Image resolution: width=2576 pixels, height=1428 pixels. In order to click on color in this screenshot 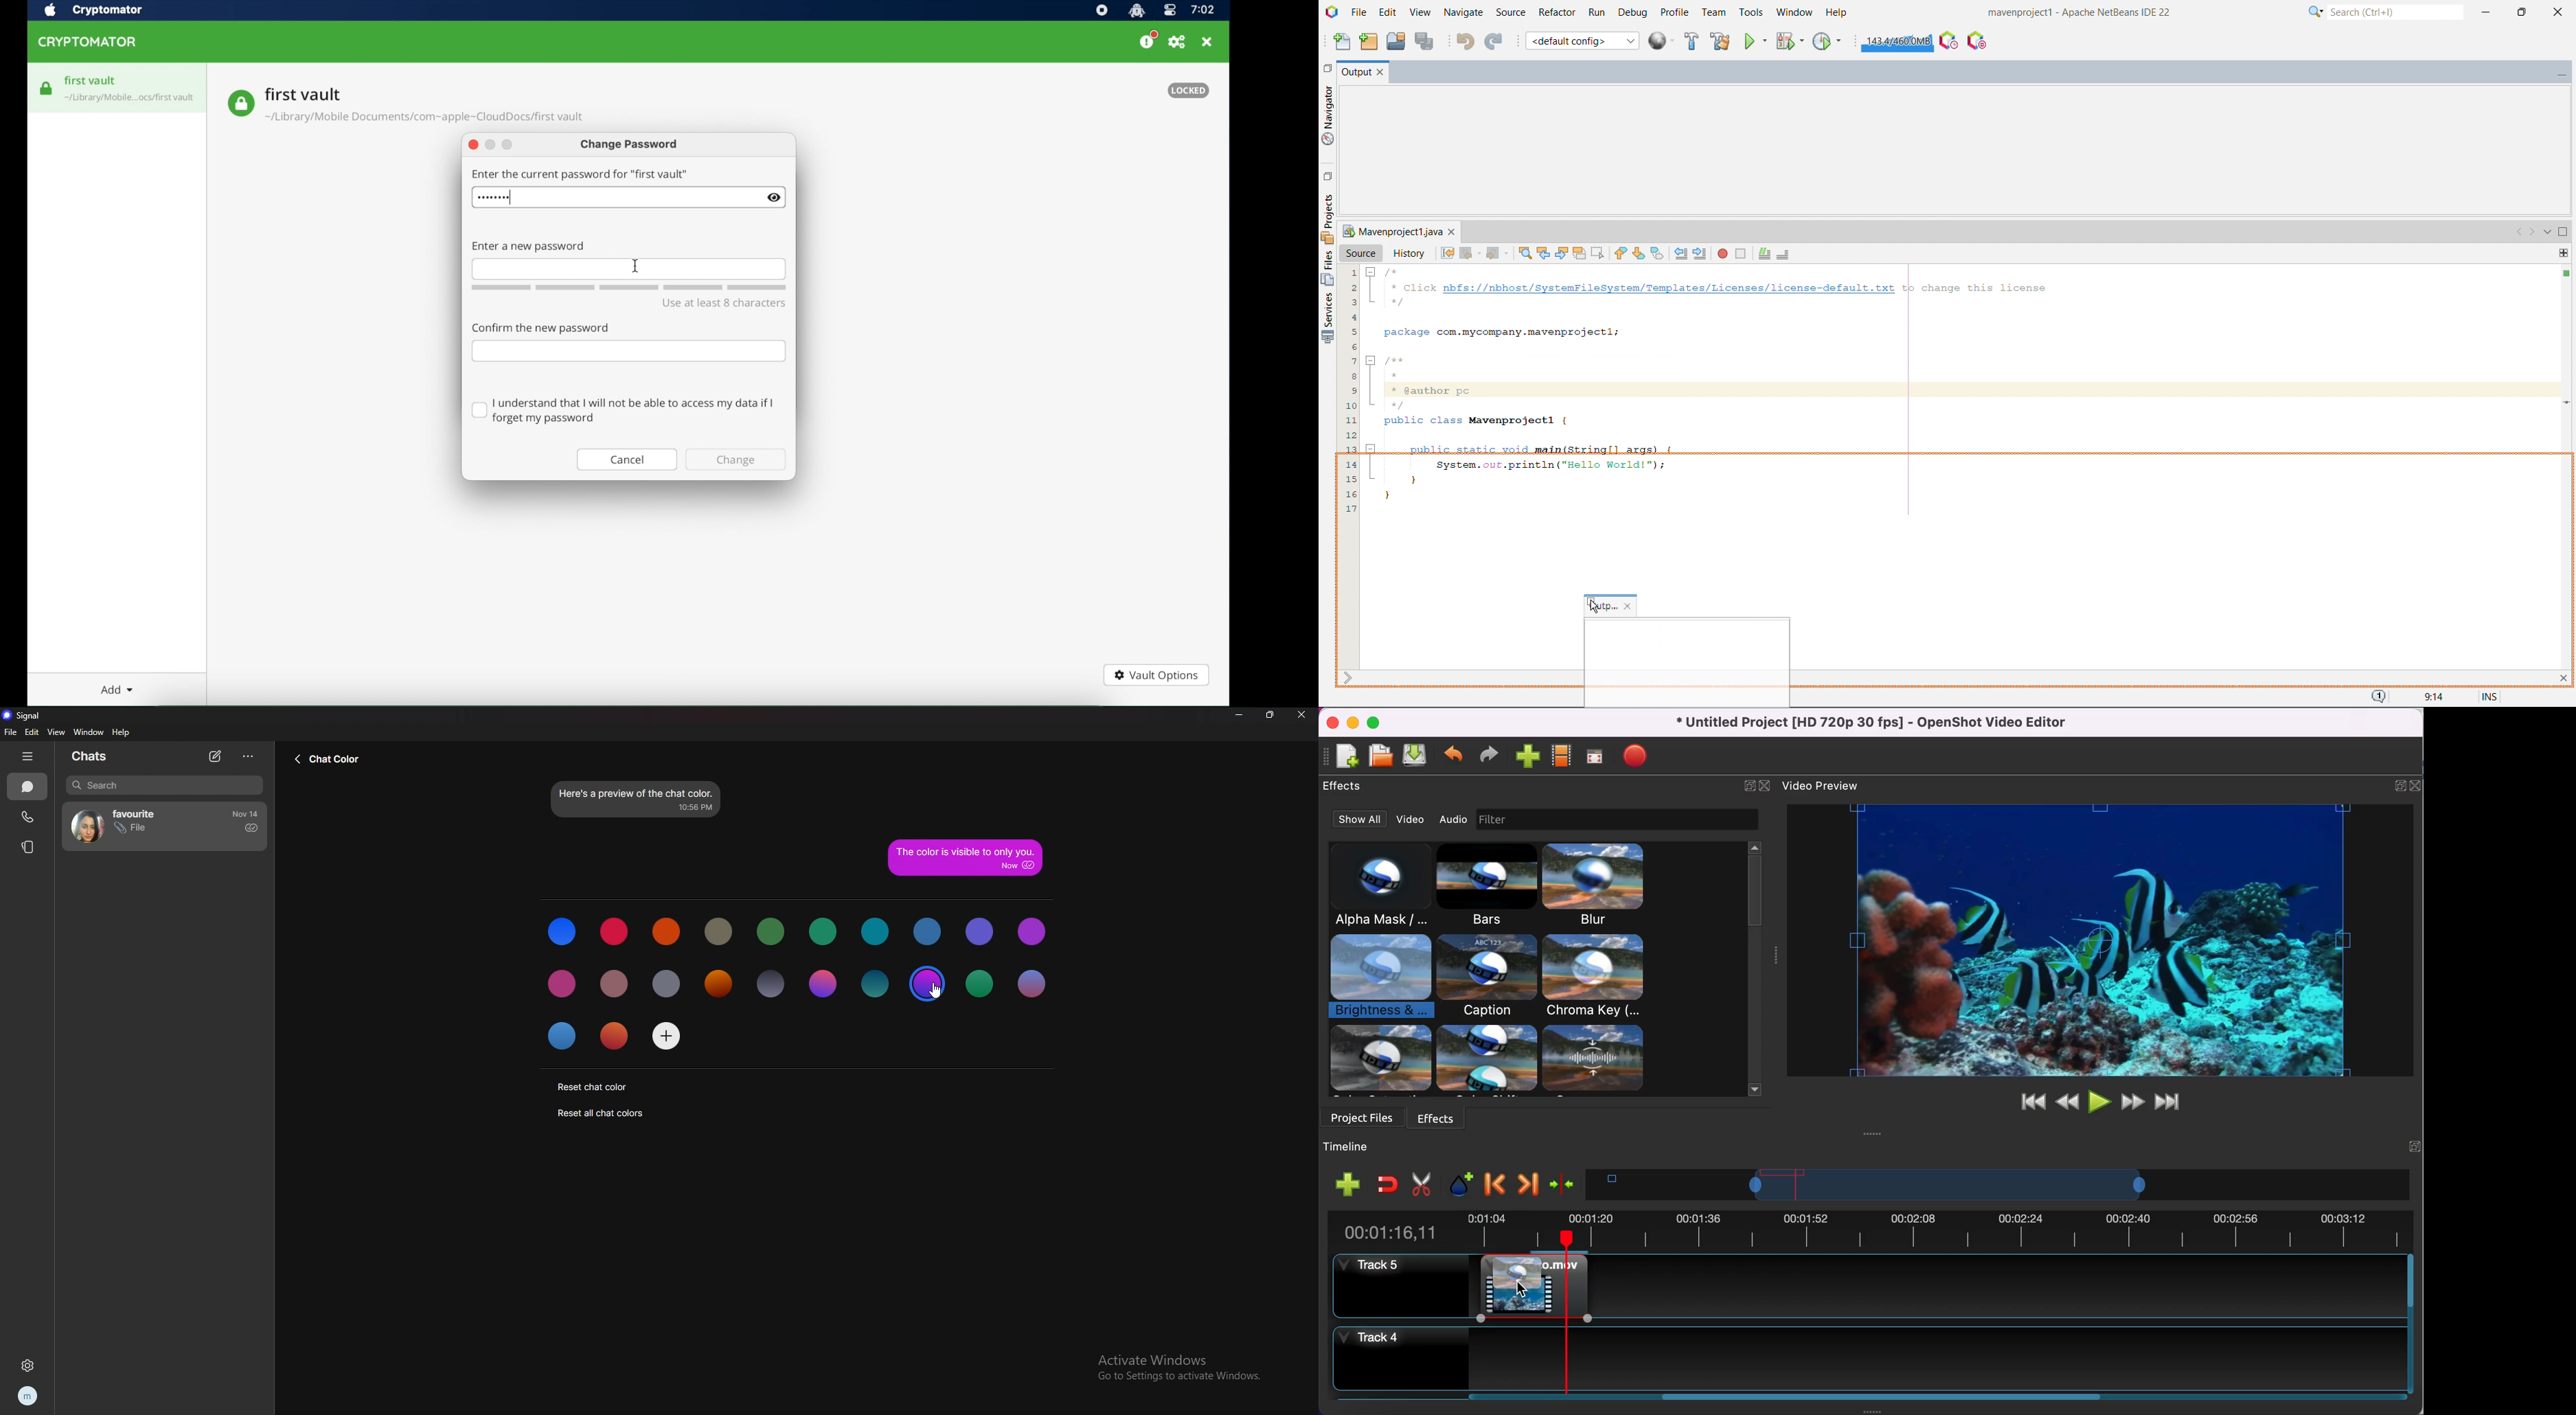, I will do `click(718, 931)`.